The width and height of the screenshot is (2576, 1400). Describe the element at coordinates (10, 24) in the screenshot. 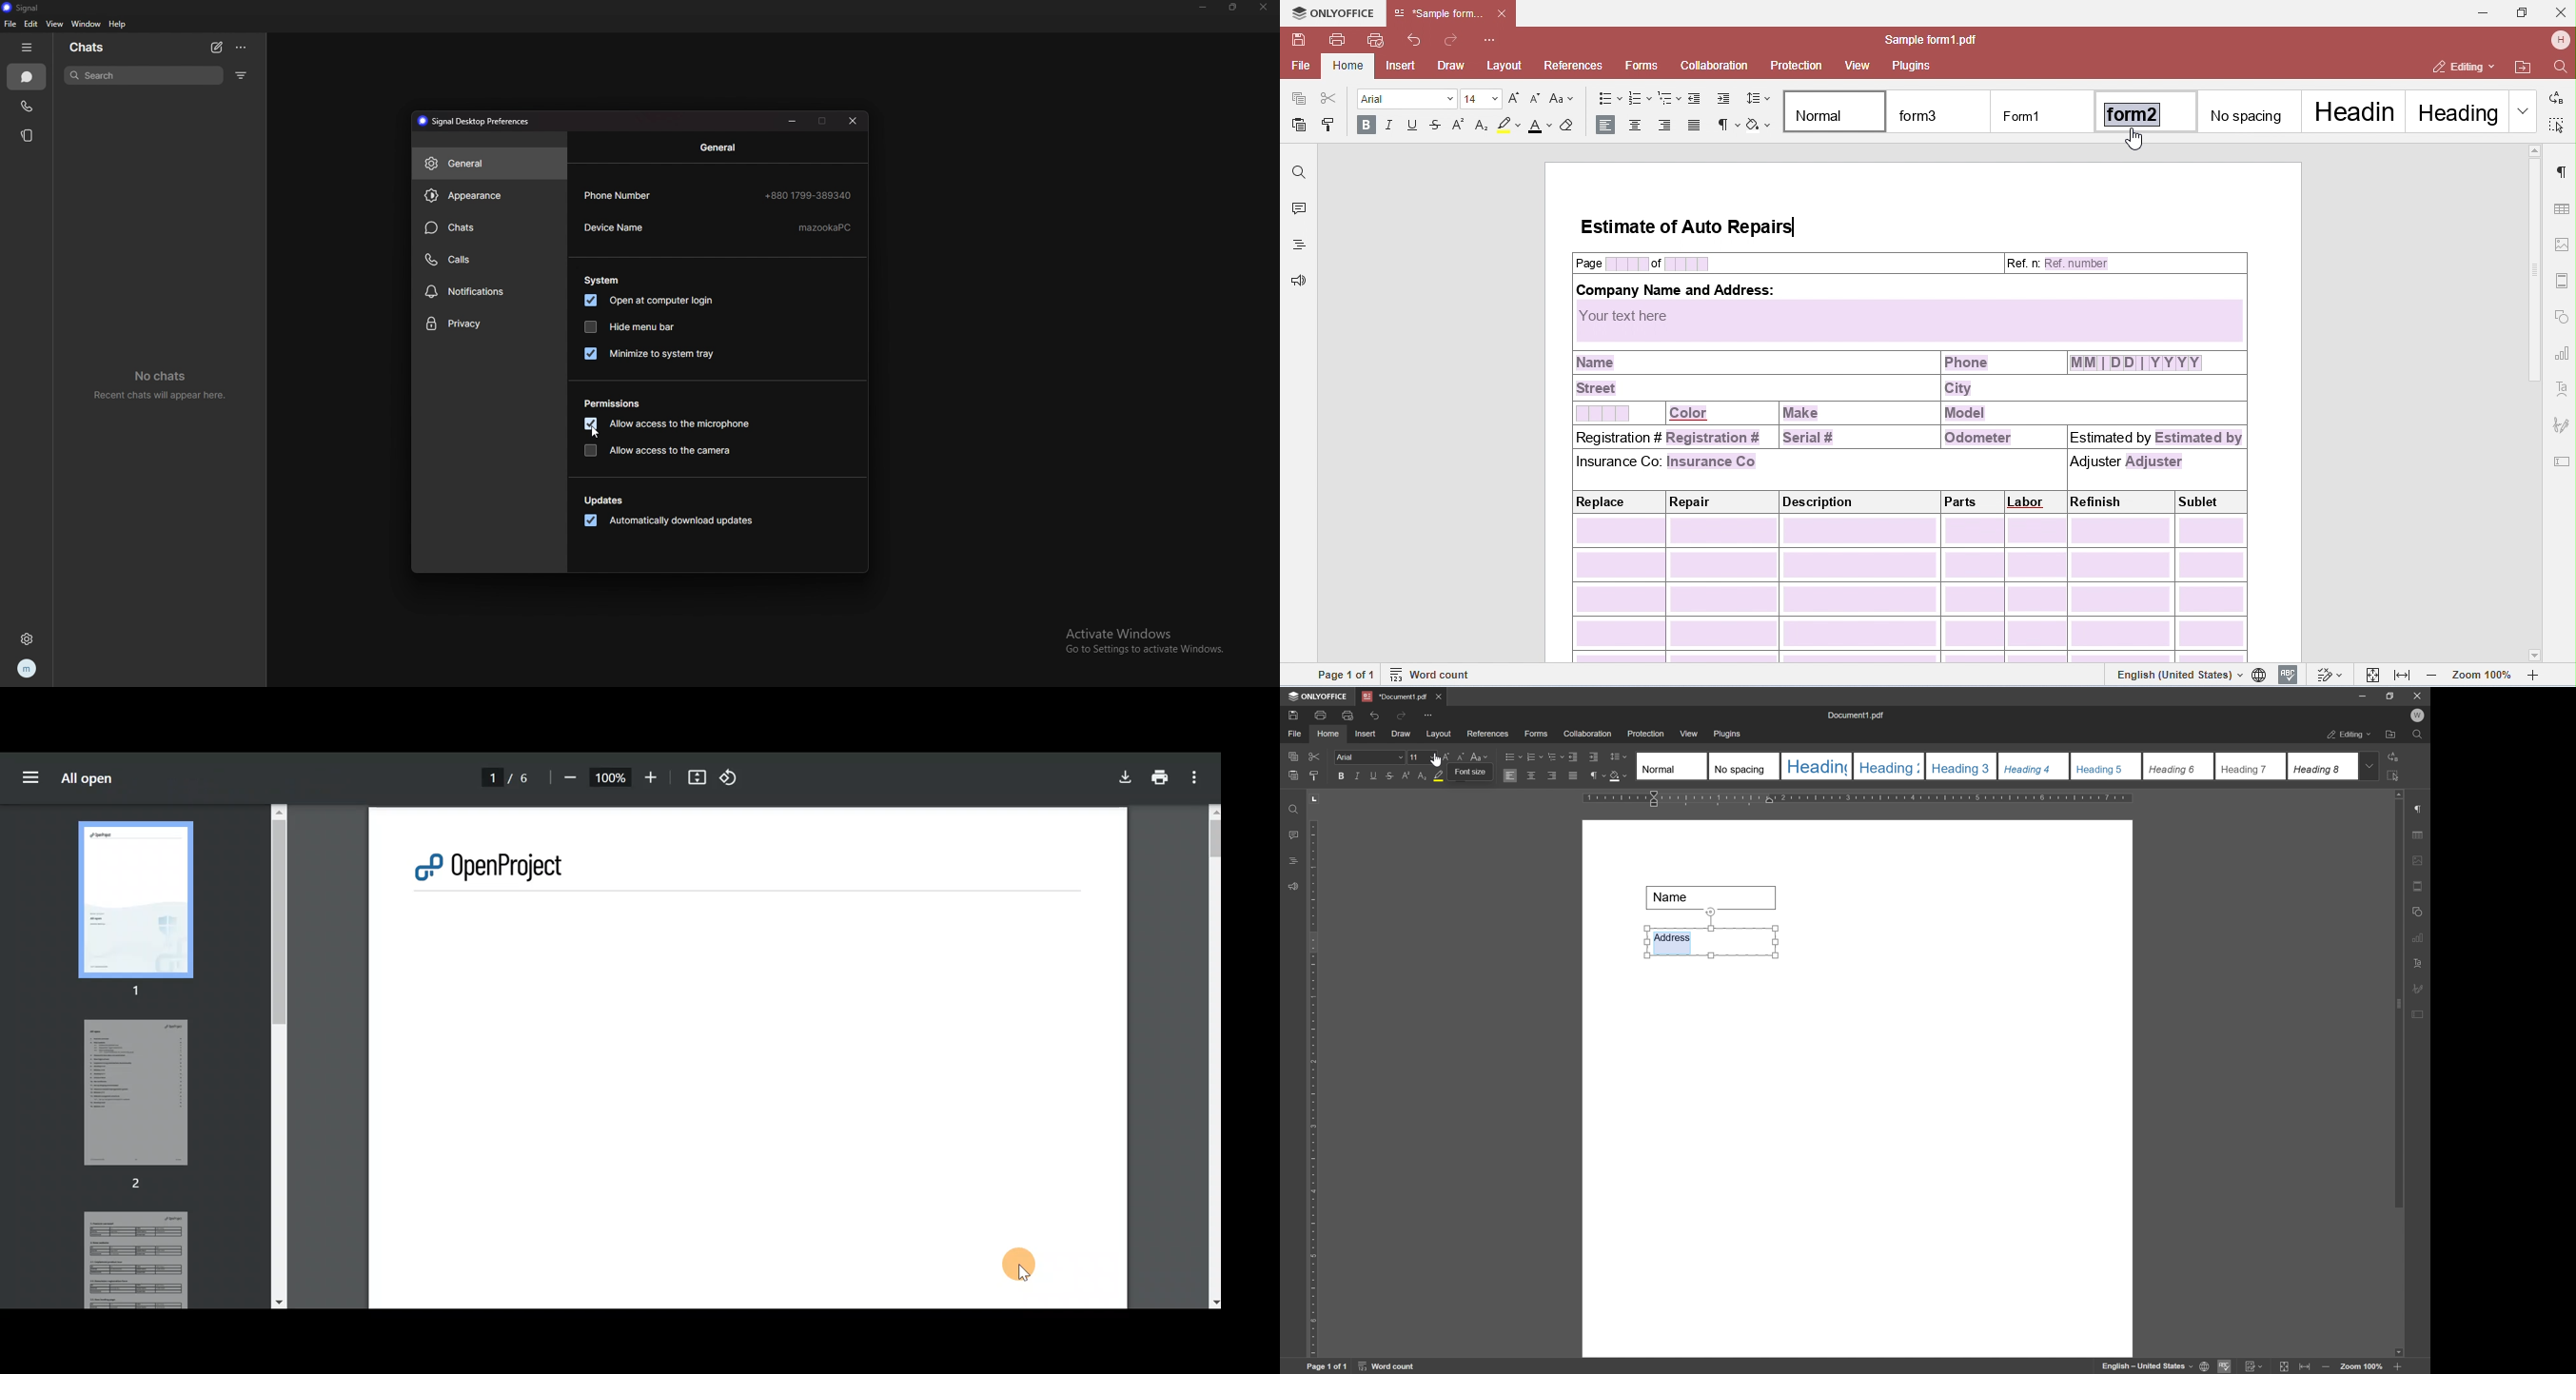

I see `file` at that location.